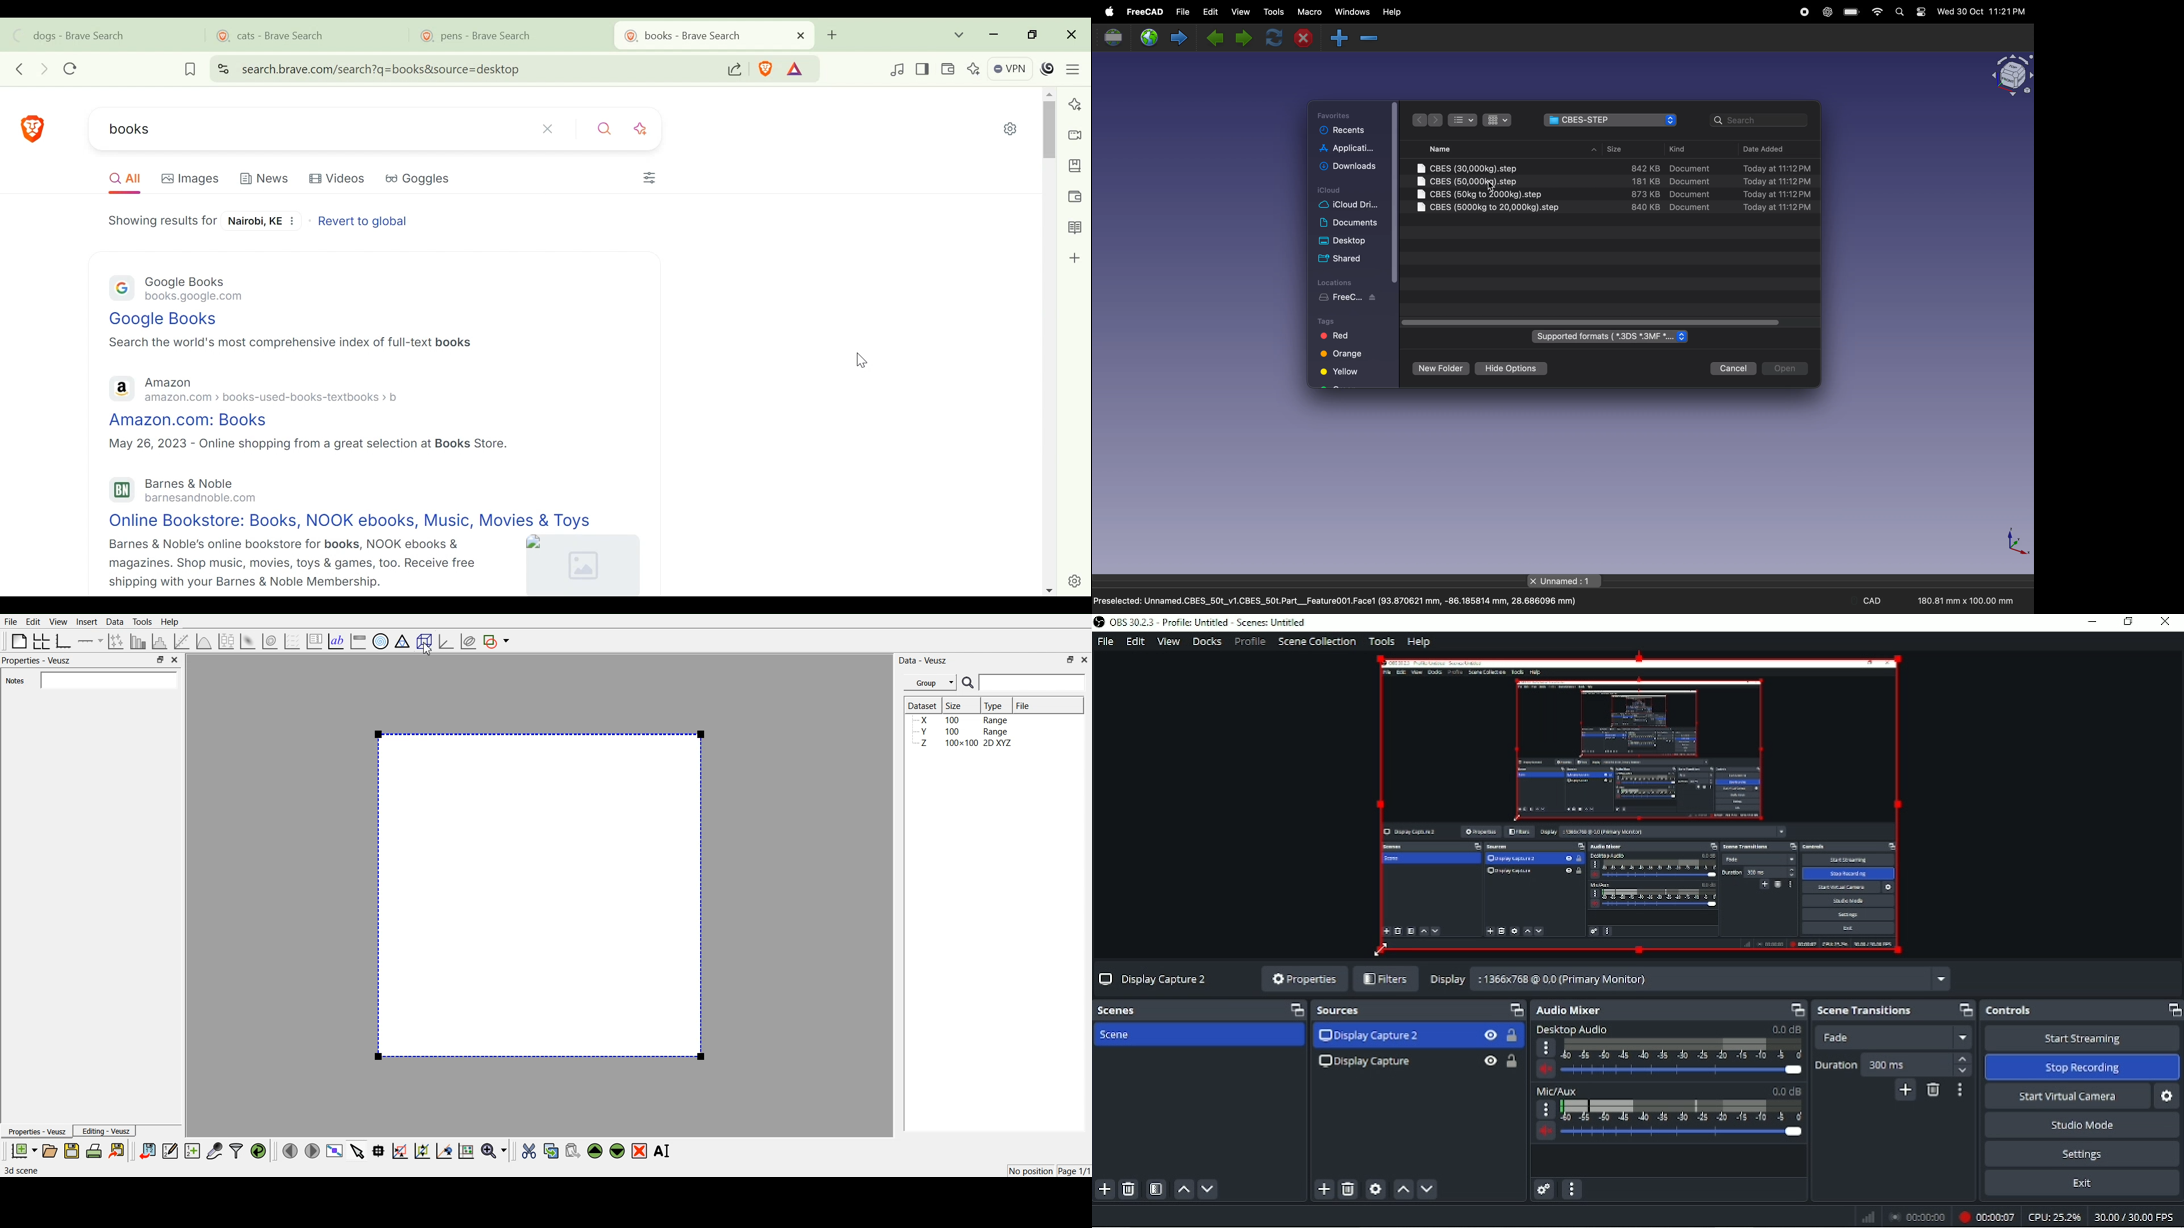  I want to click on Filter dataset, so click(236, 1150).